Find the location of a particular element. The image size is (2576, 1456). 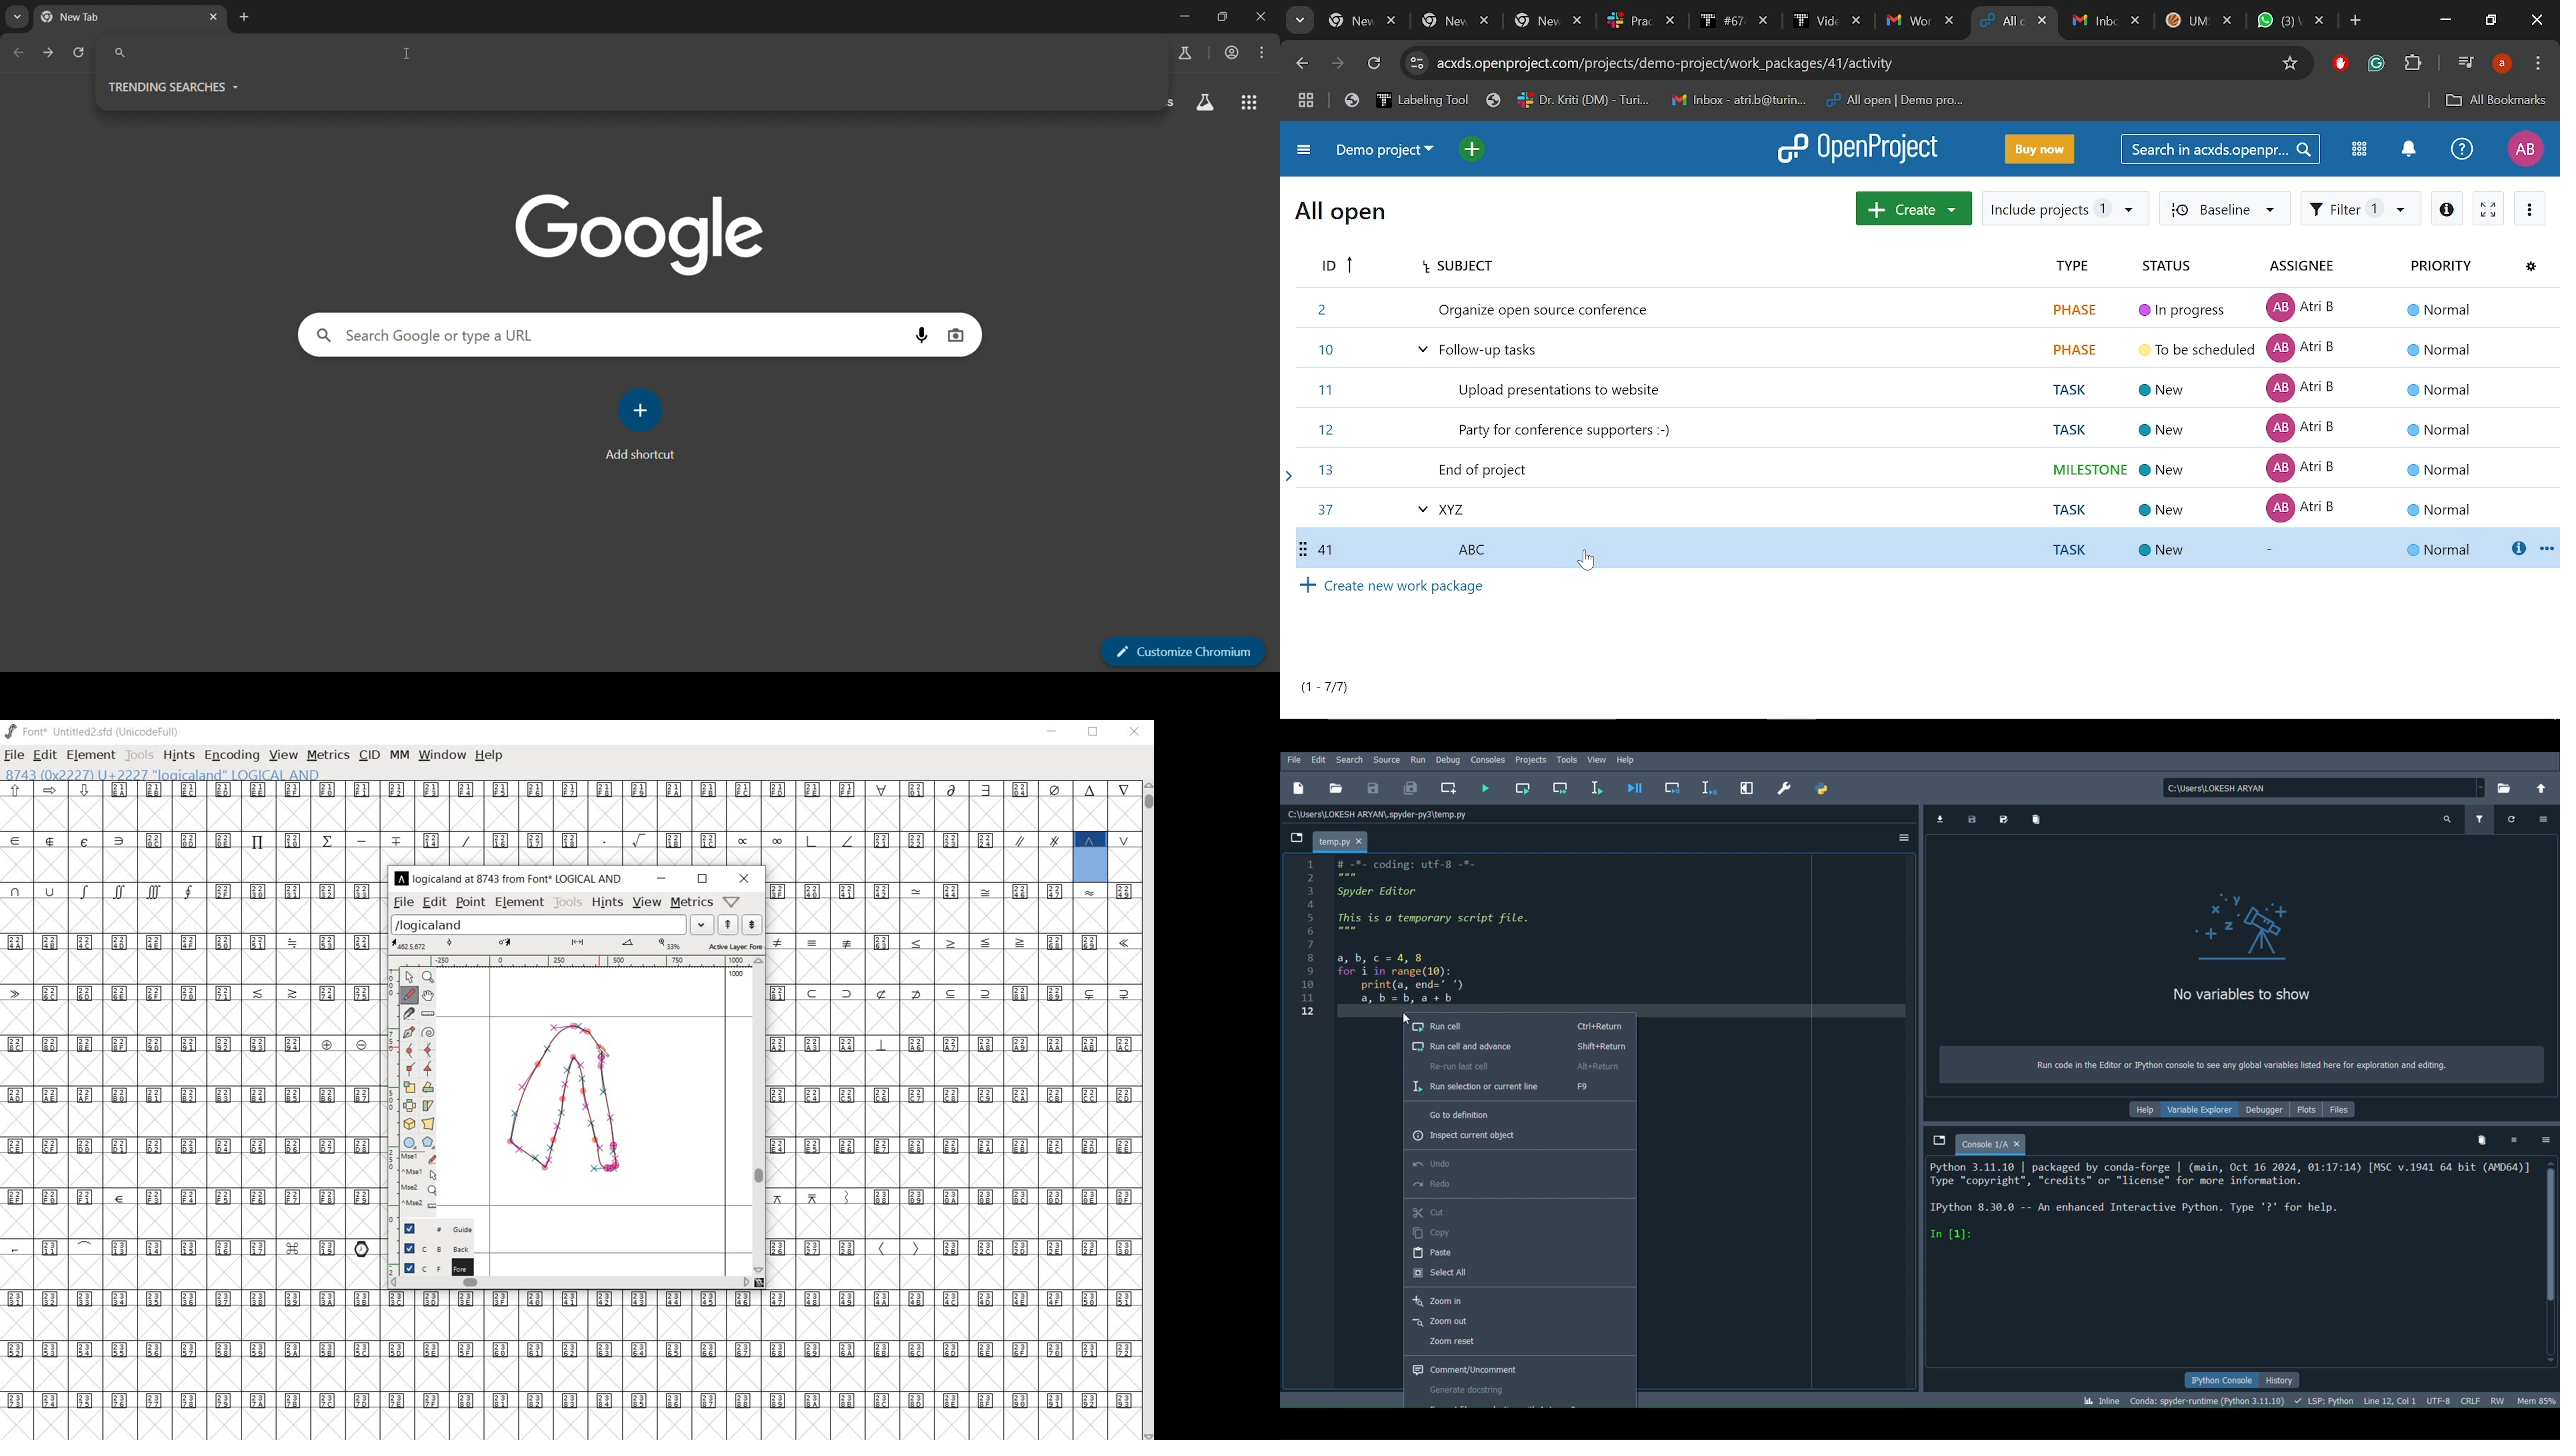

code editor is located at coordinates (1430, 935).